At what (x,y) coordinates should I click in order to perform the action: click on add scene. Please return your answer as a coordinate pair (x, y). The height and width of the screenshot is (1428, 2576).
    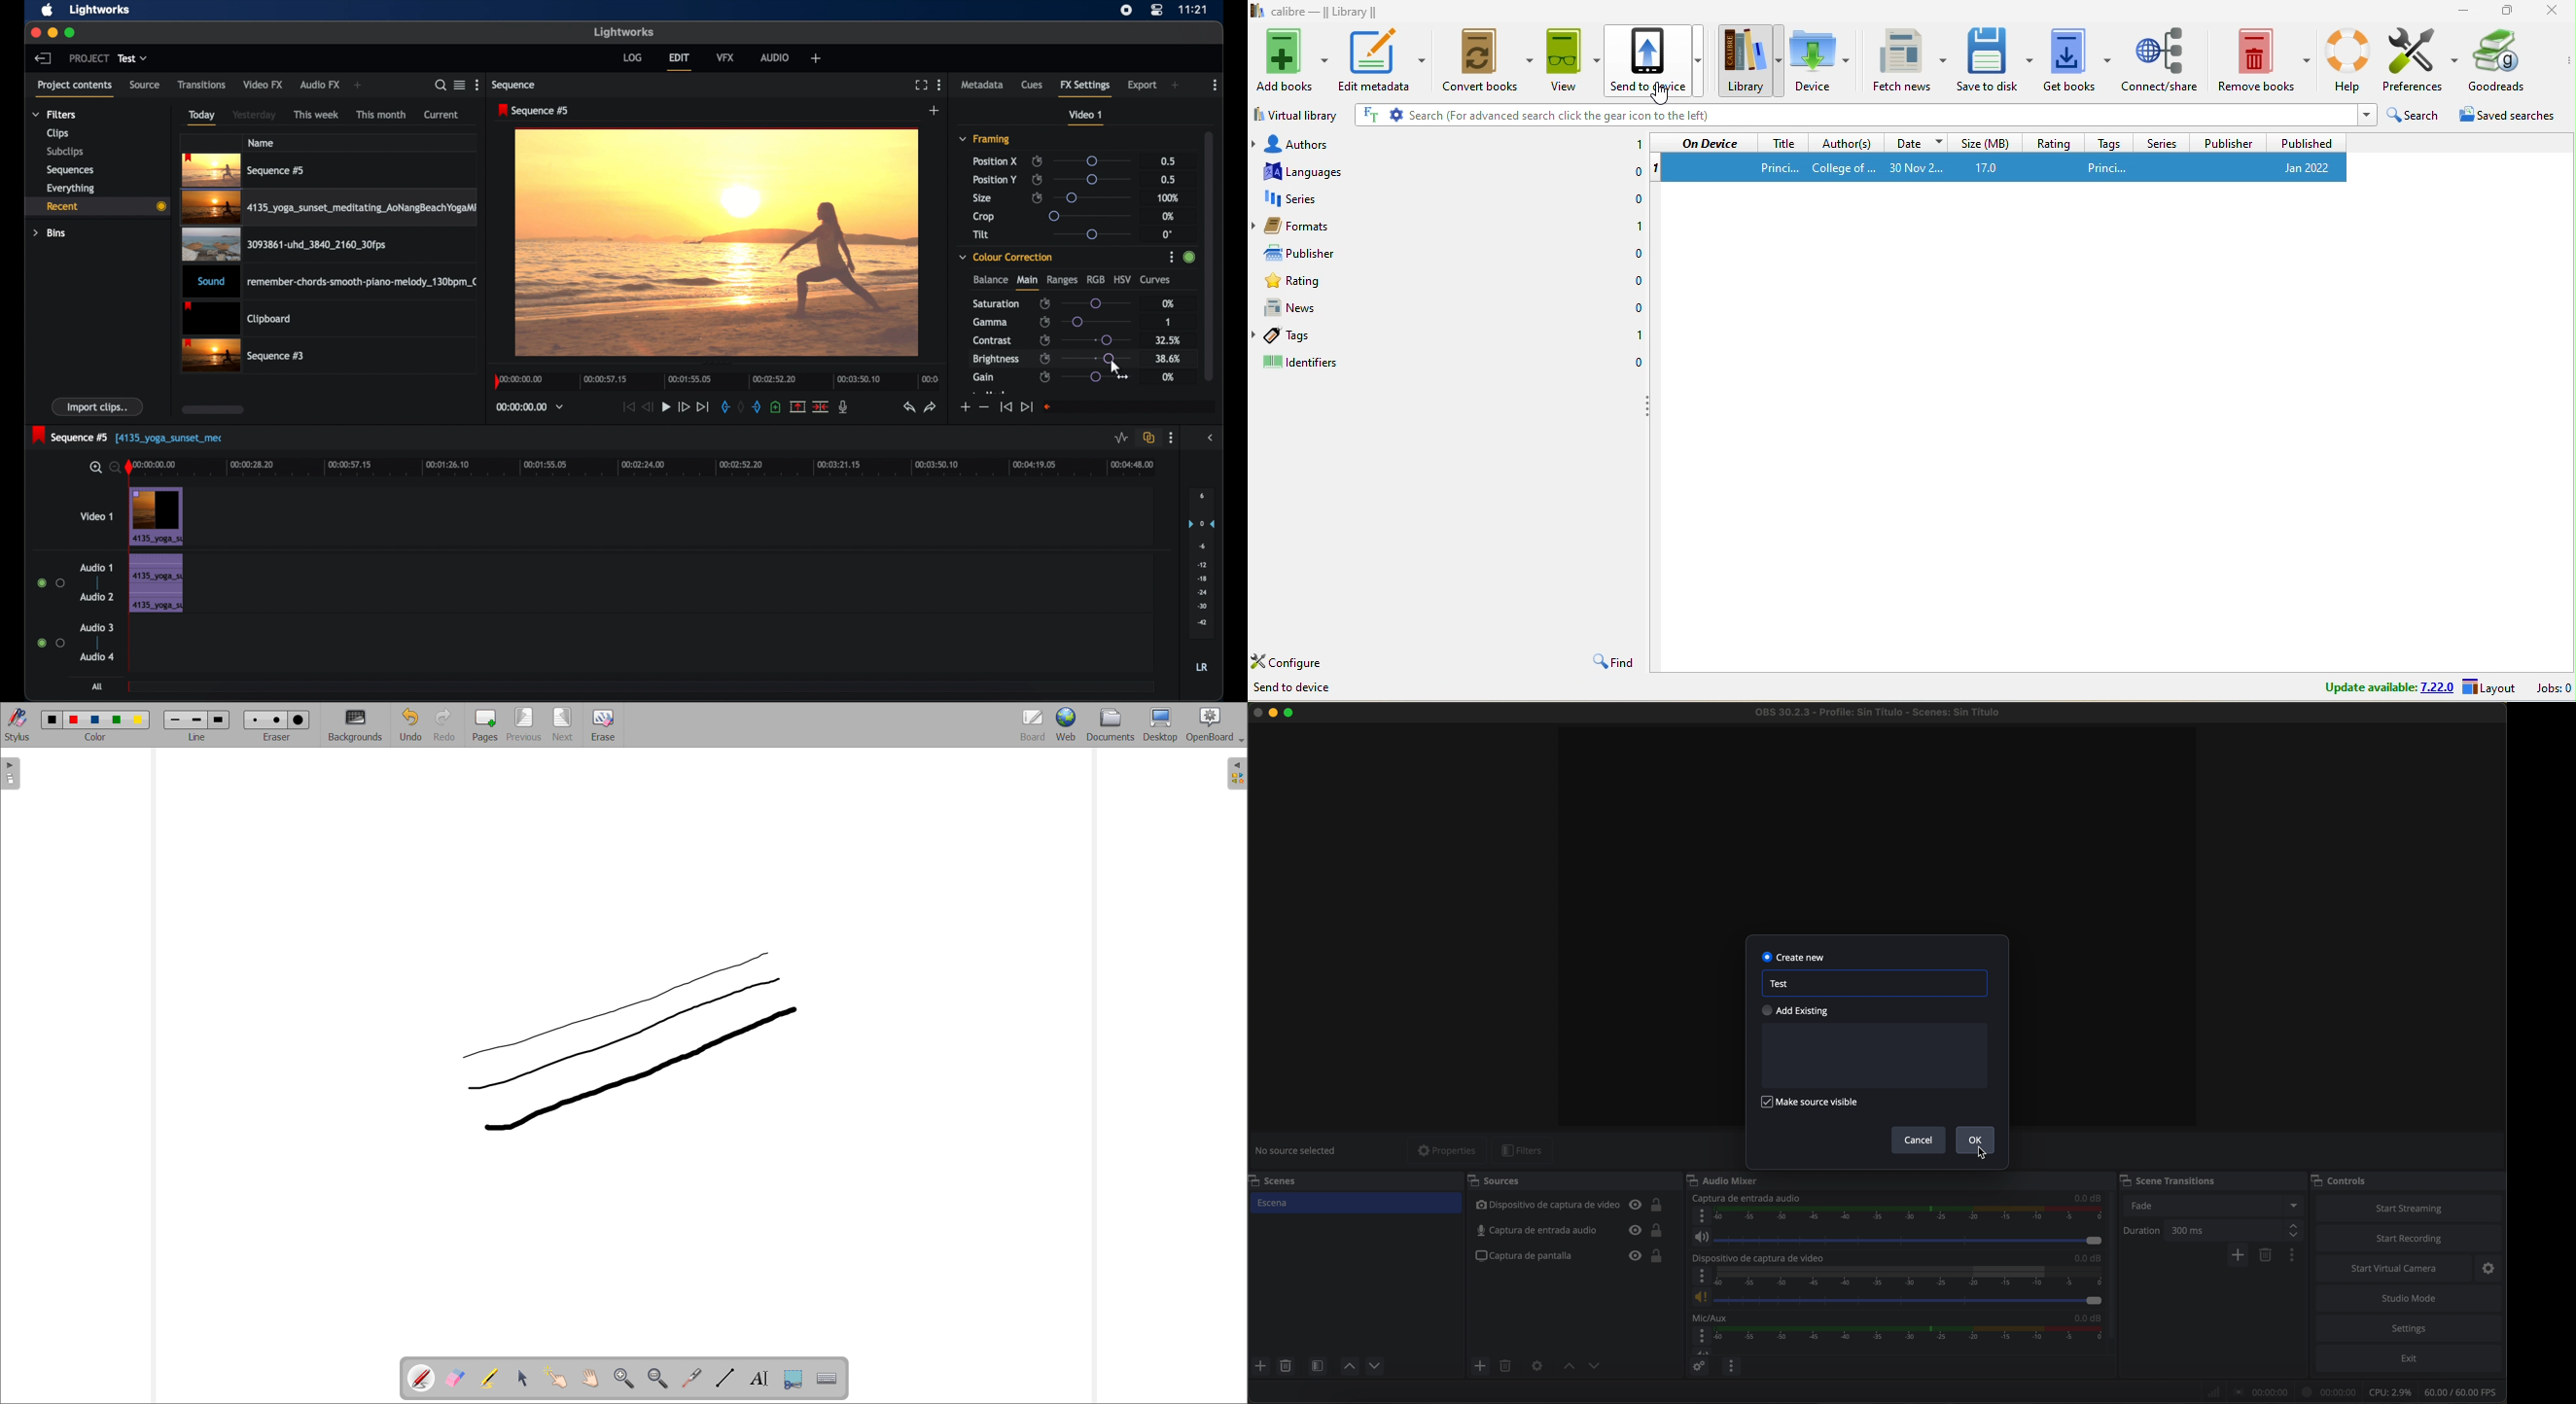
    Looking at the image, I should click on (1260, 1367).